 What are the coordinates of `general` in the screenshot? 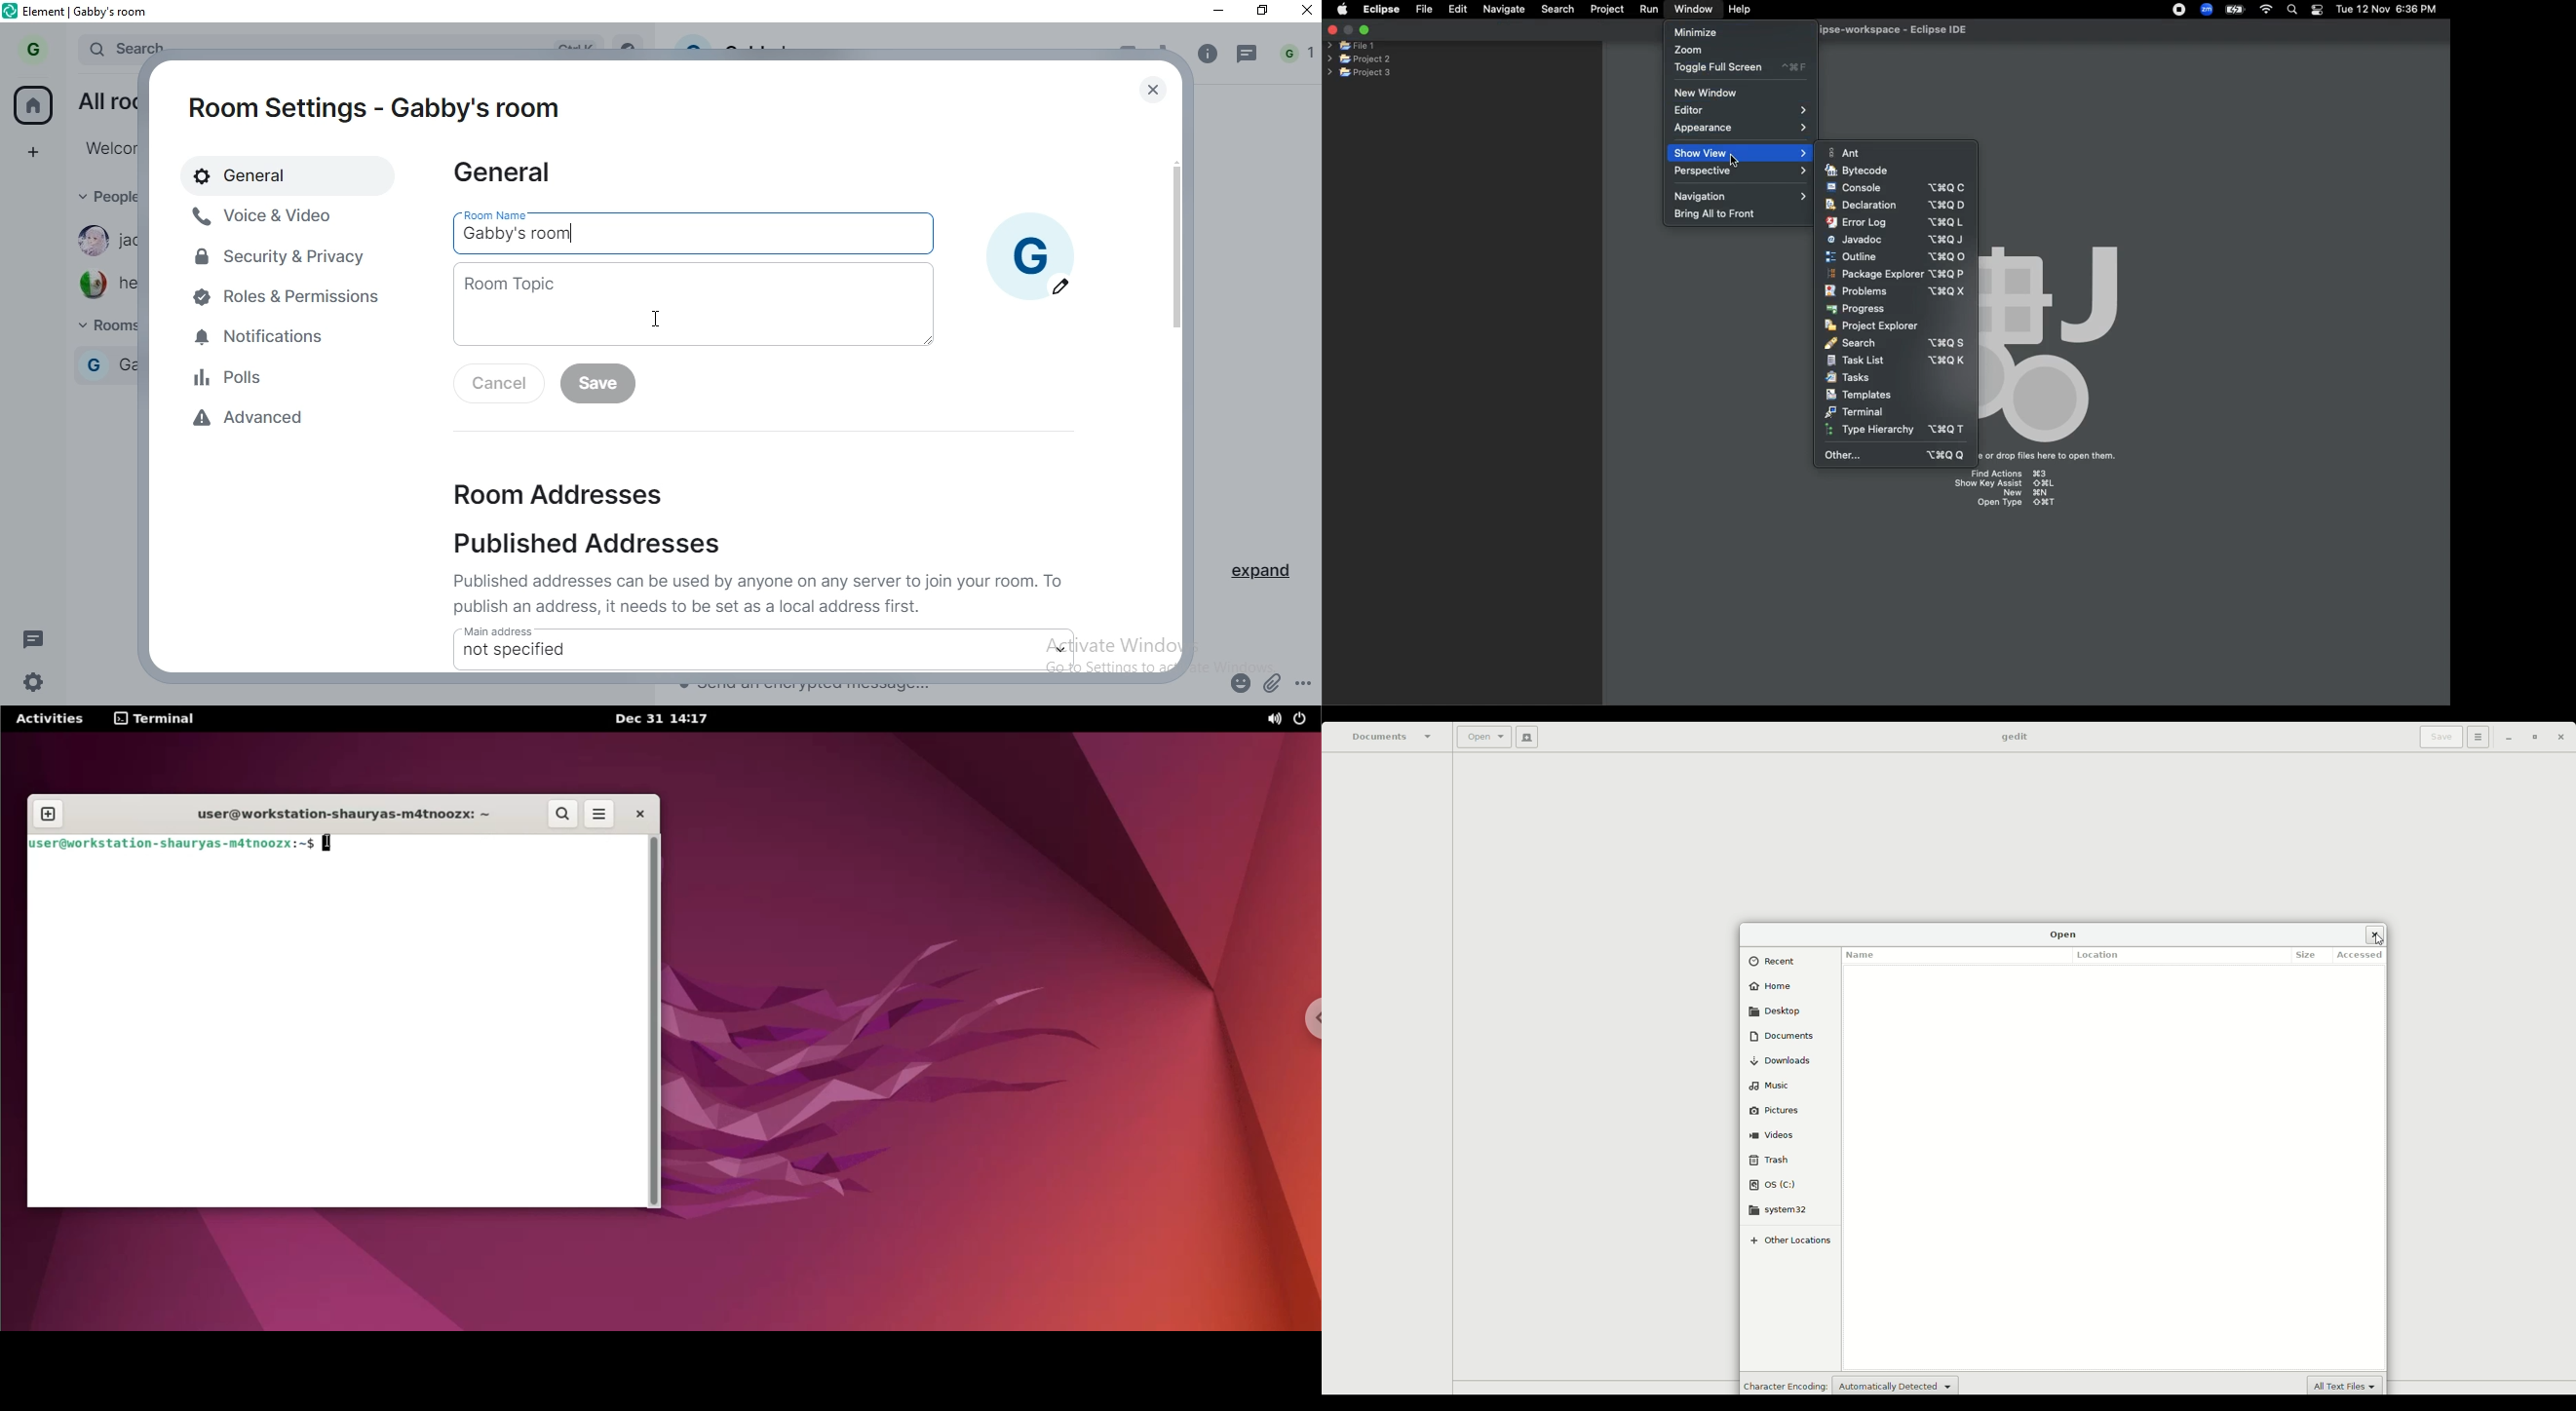 It's located at (270, 174).